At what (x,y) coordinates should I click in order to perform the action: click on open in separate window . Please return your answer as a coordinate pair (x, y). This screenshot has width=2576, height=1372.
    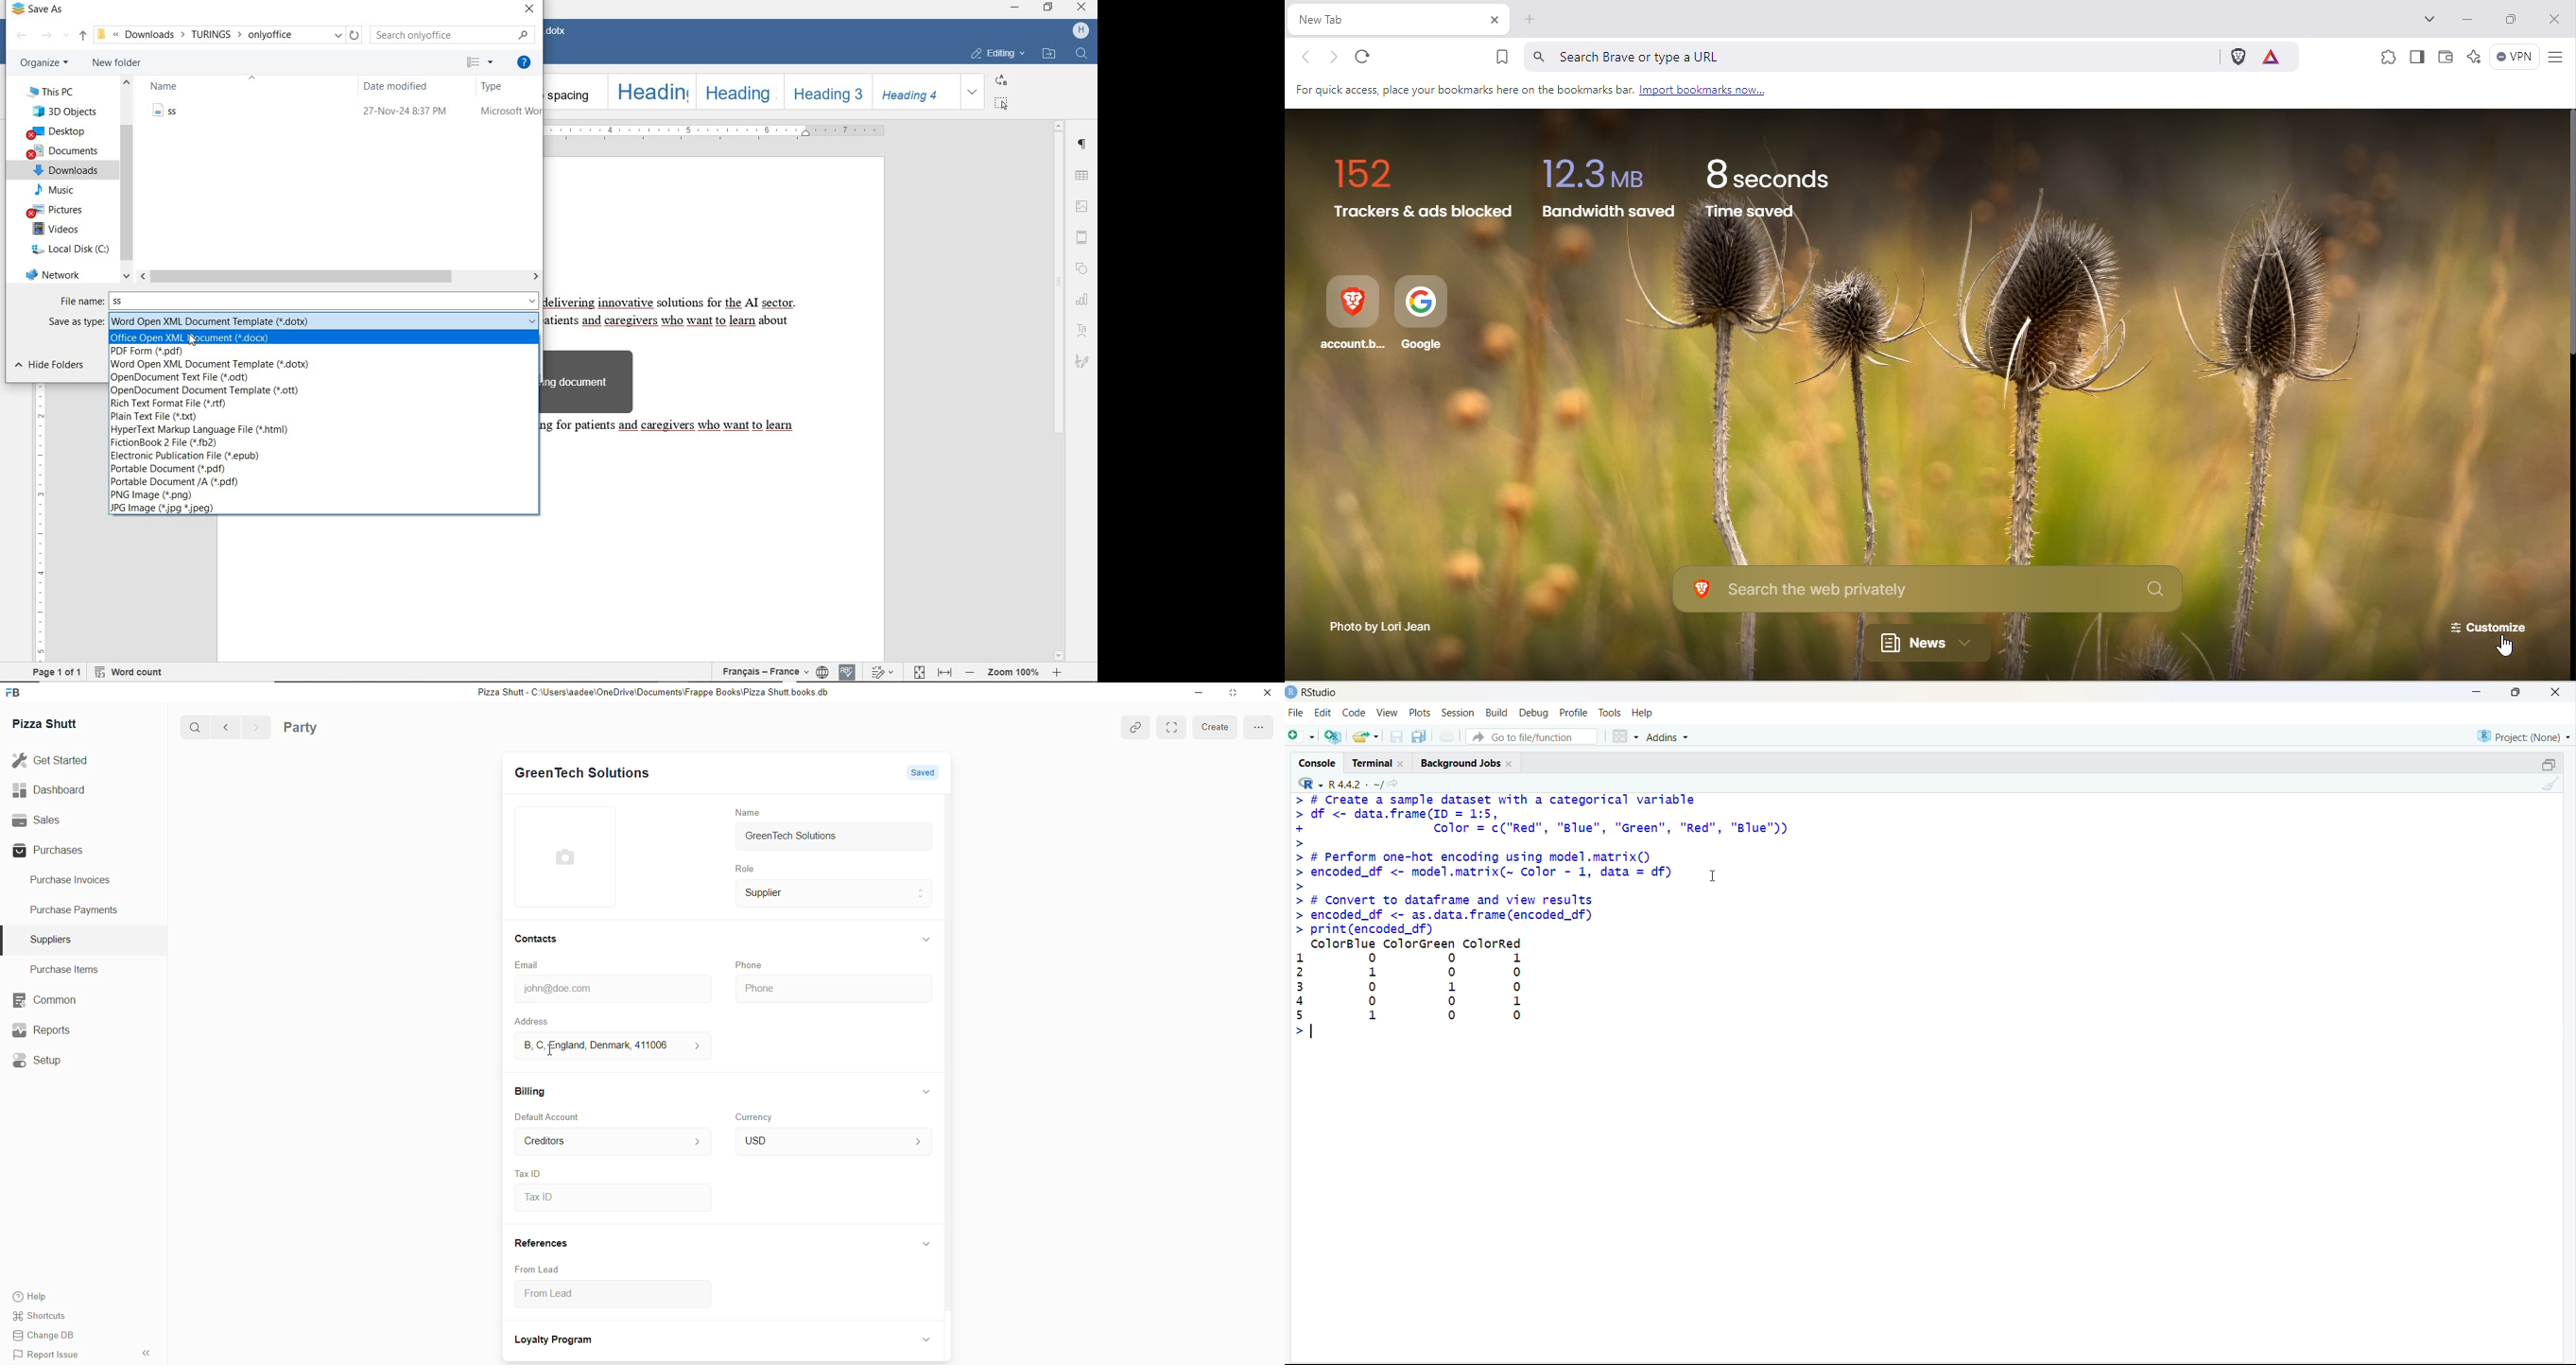
    Looking at the image, I should click on (2549, 764).